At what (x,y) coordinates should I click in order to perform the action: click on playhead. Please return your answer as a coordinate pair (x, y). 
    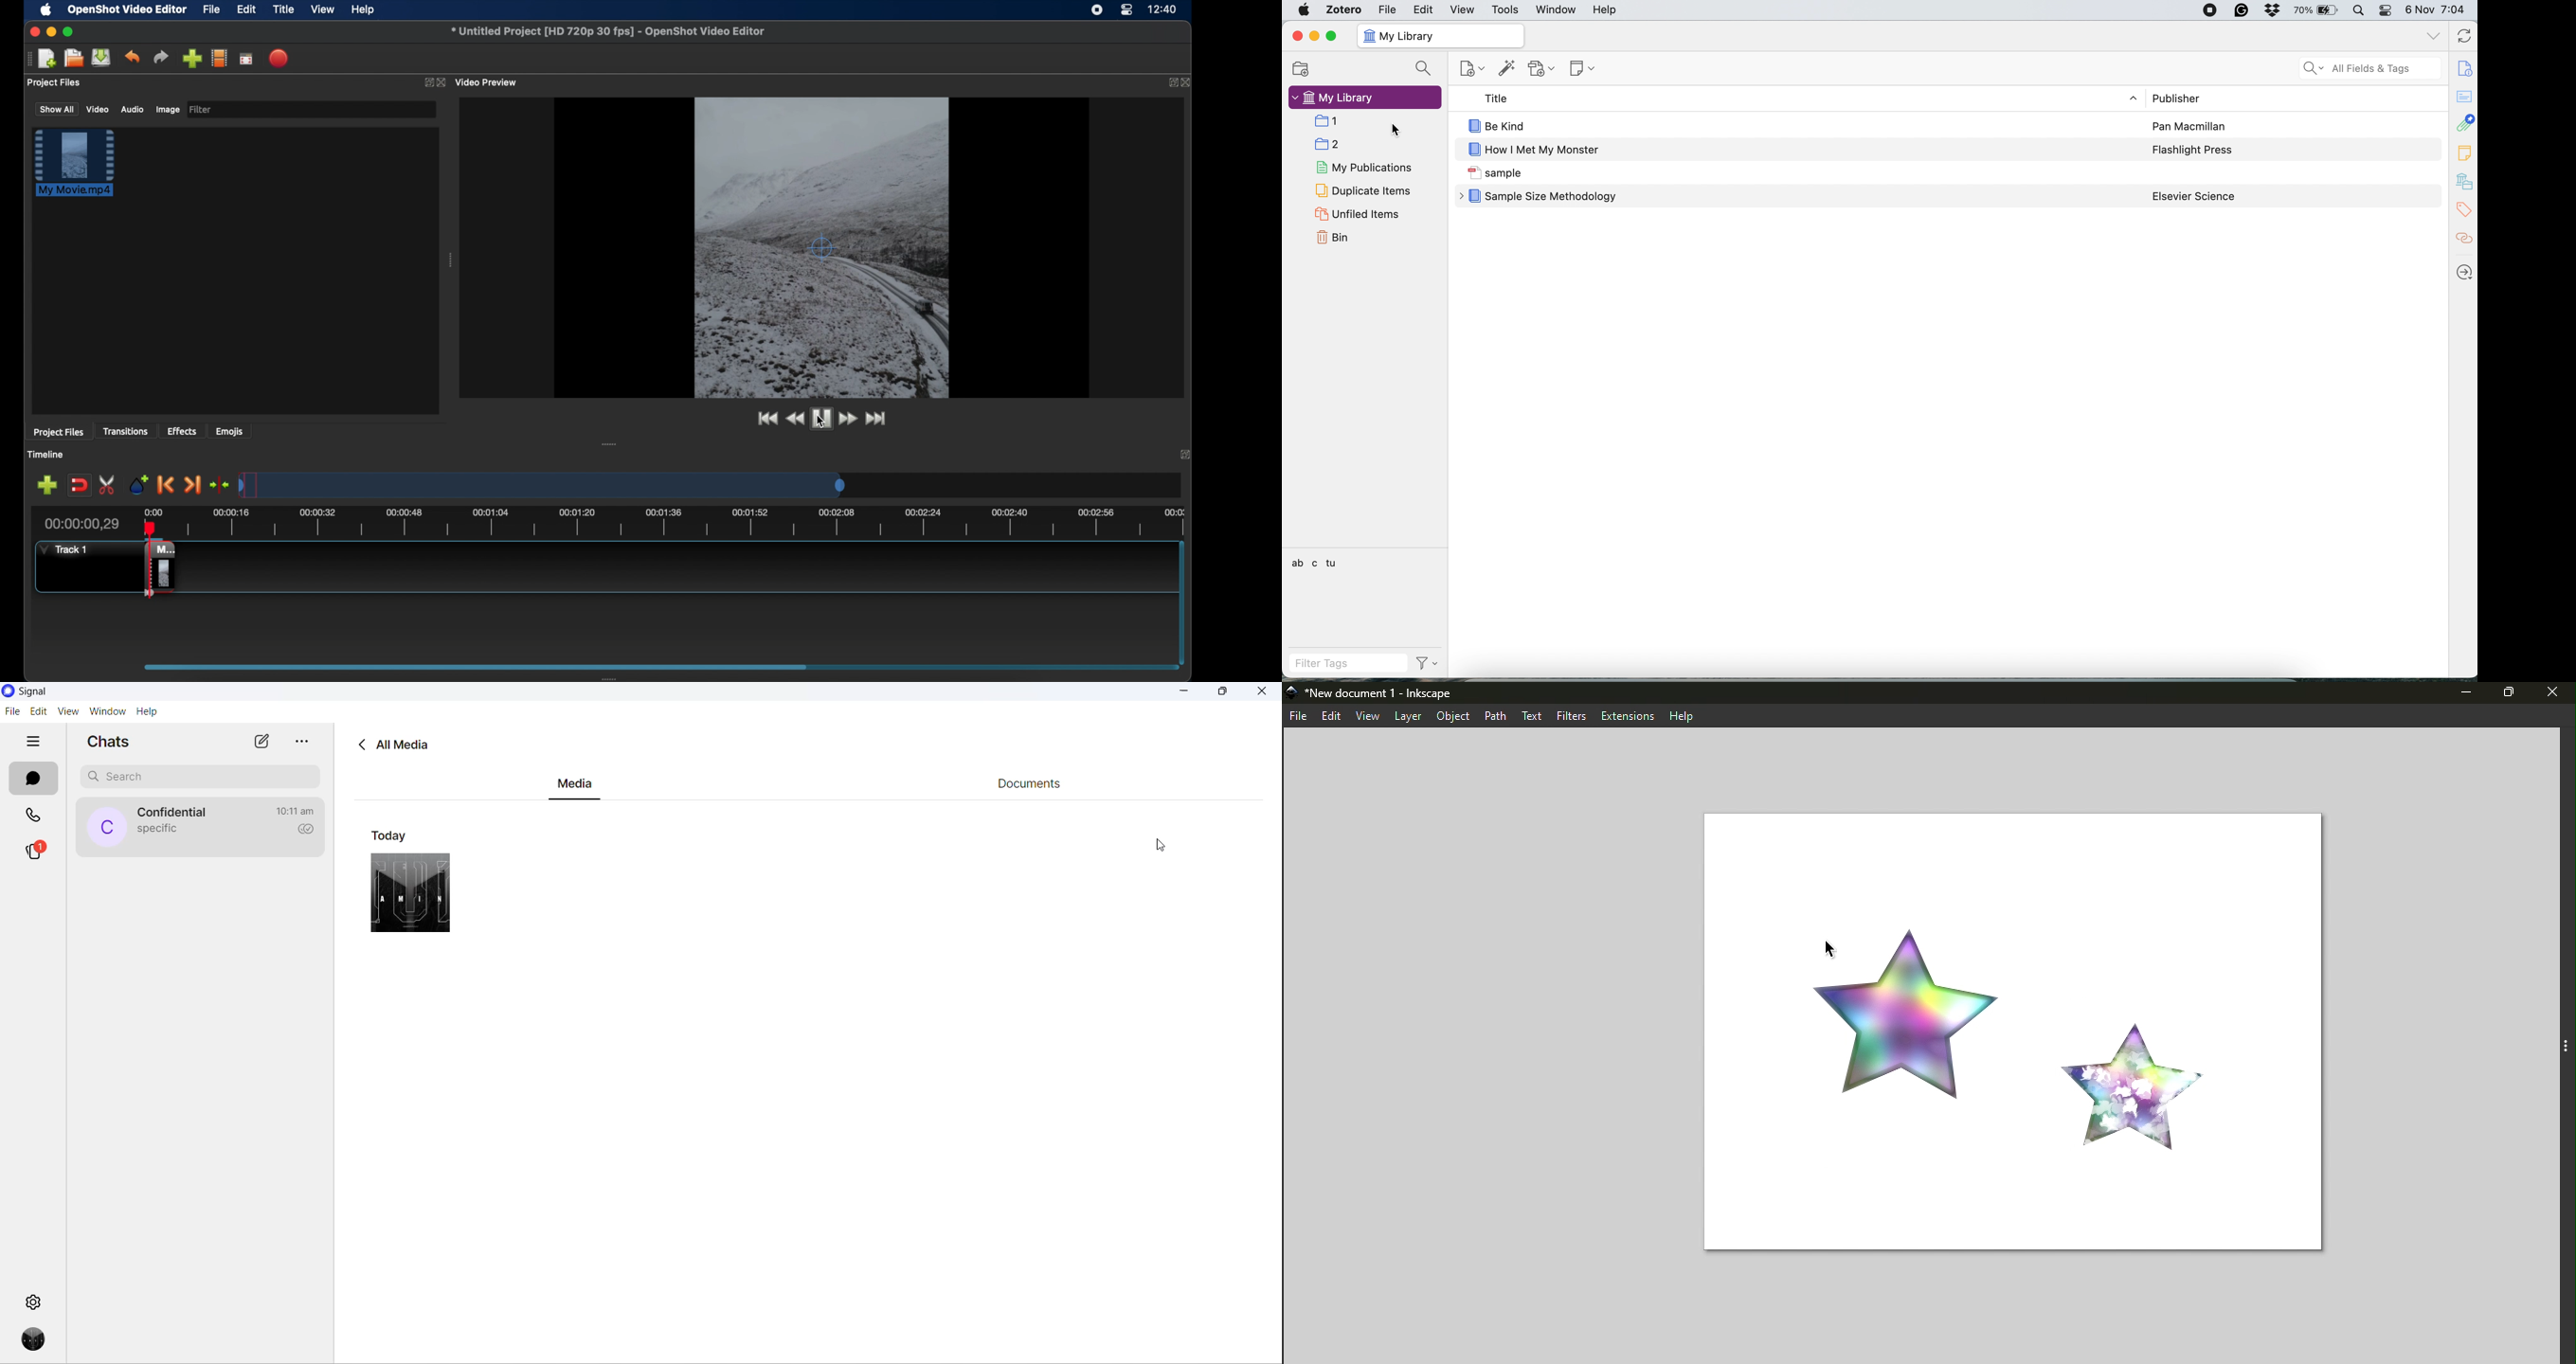
    Looking at the image, I should click on (147, 525).